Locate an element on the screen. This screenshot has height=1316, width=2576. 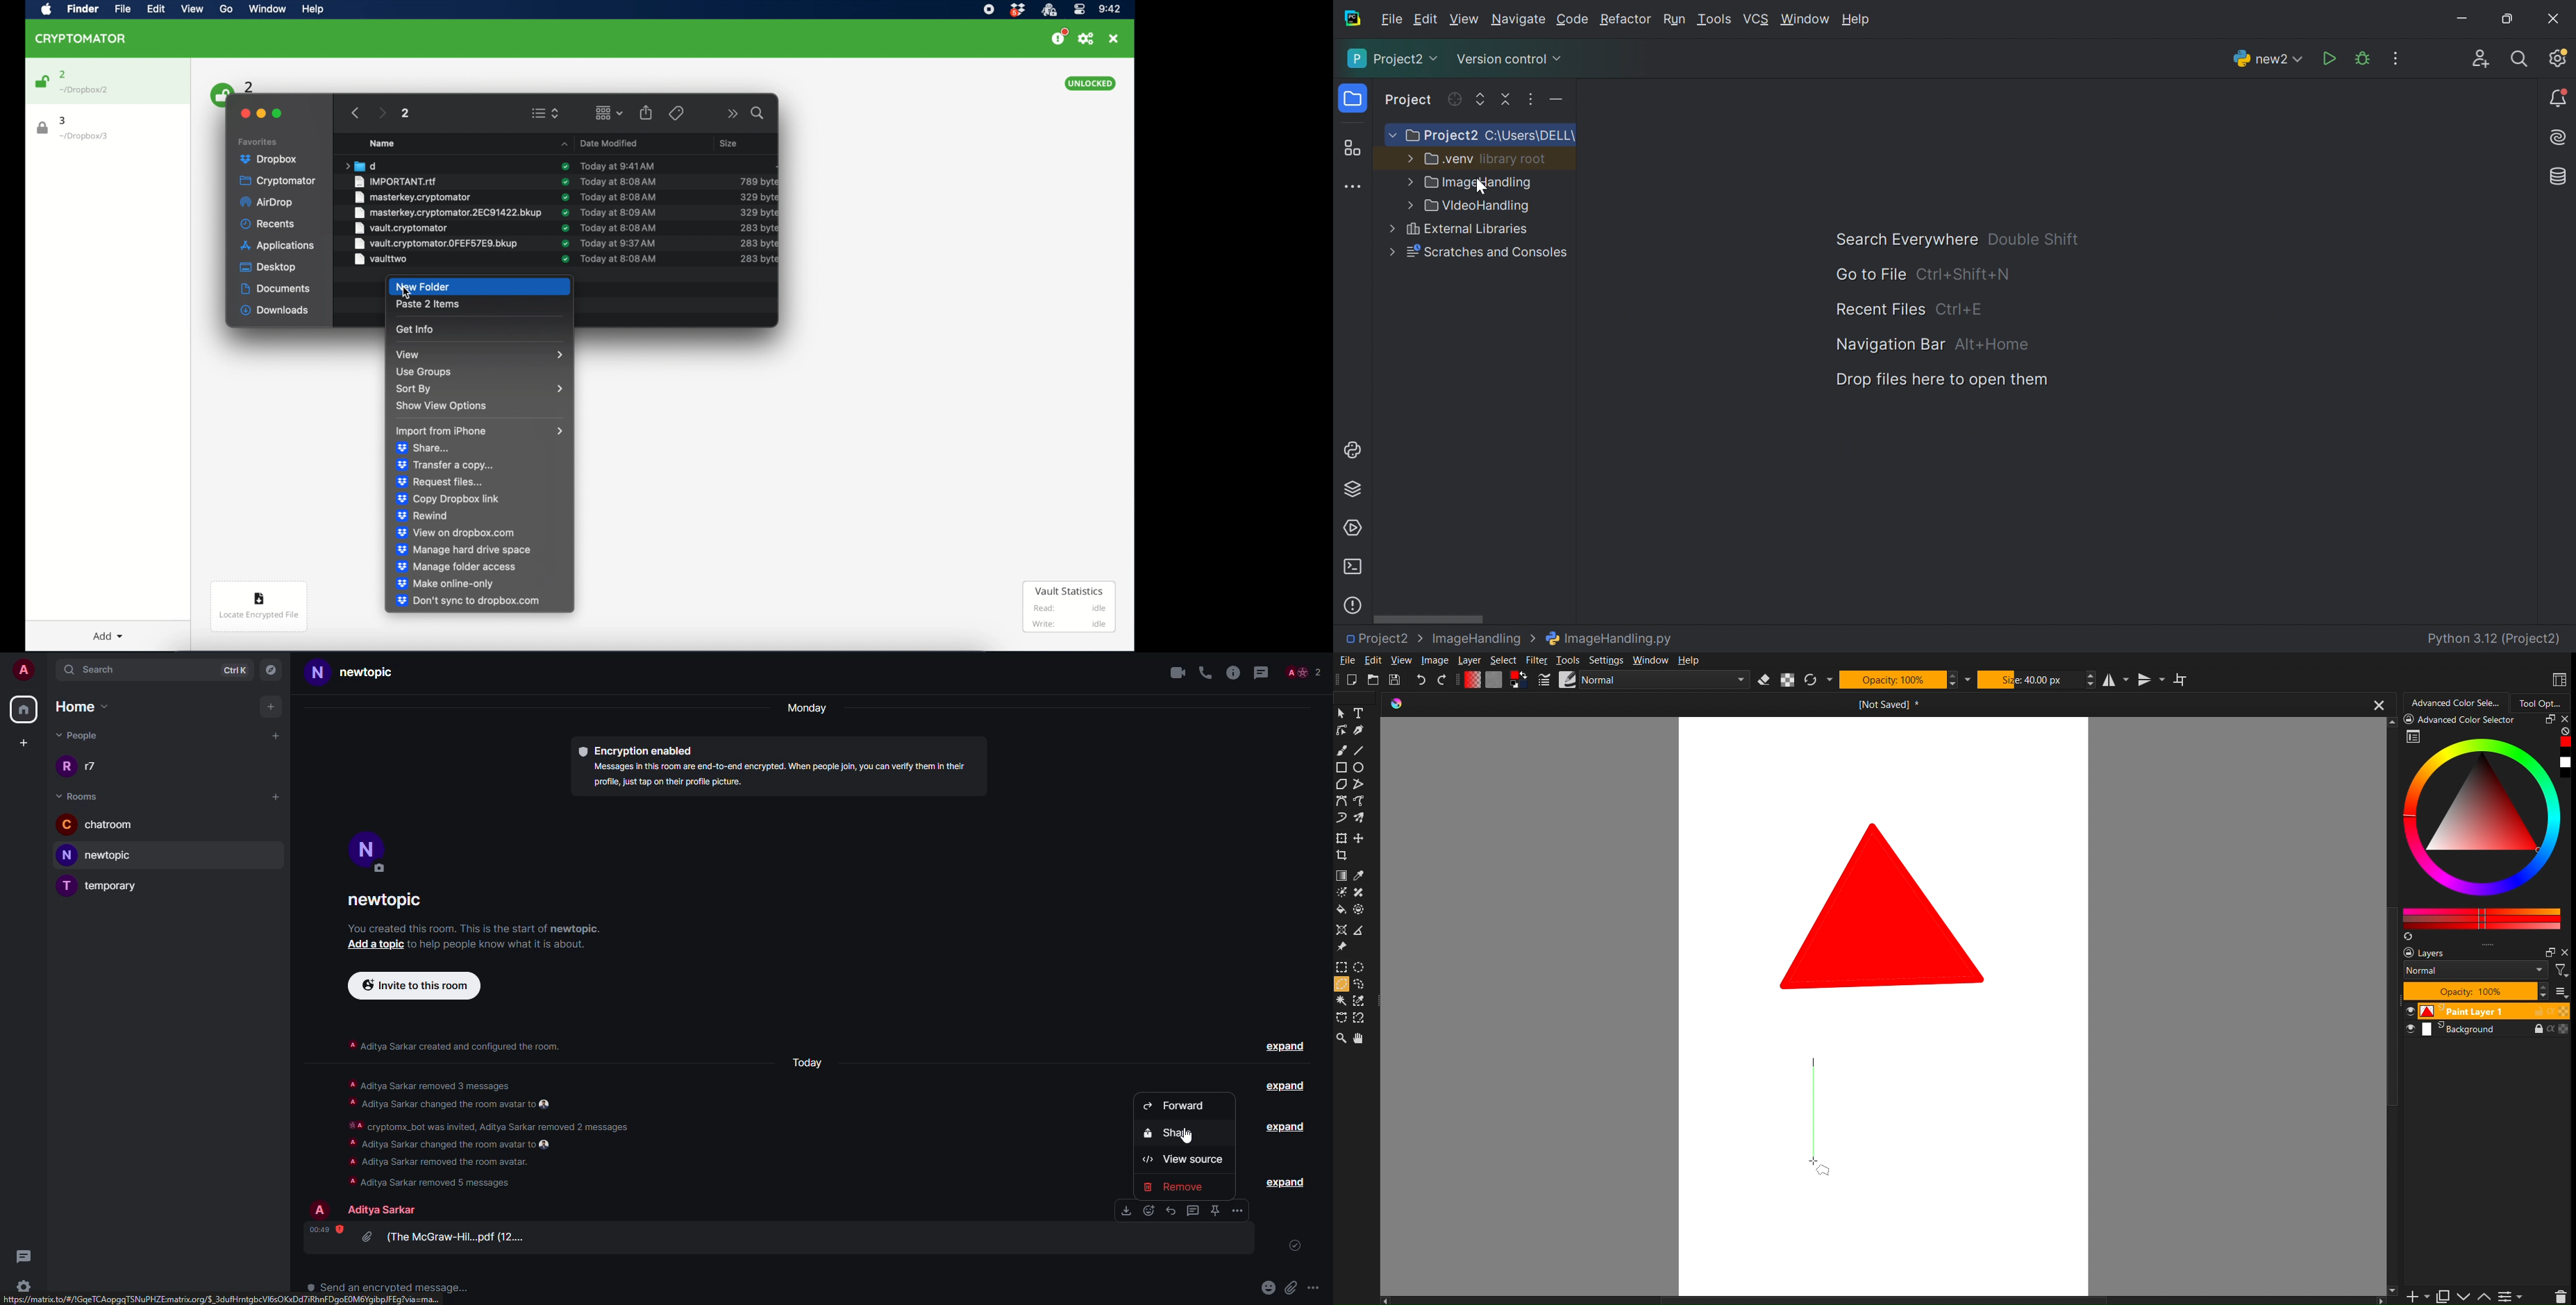
Code with me is located at coordinates (2481, 61).